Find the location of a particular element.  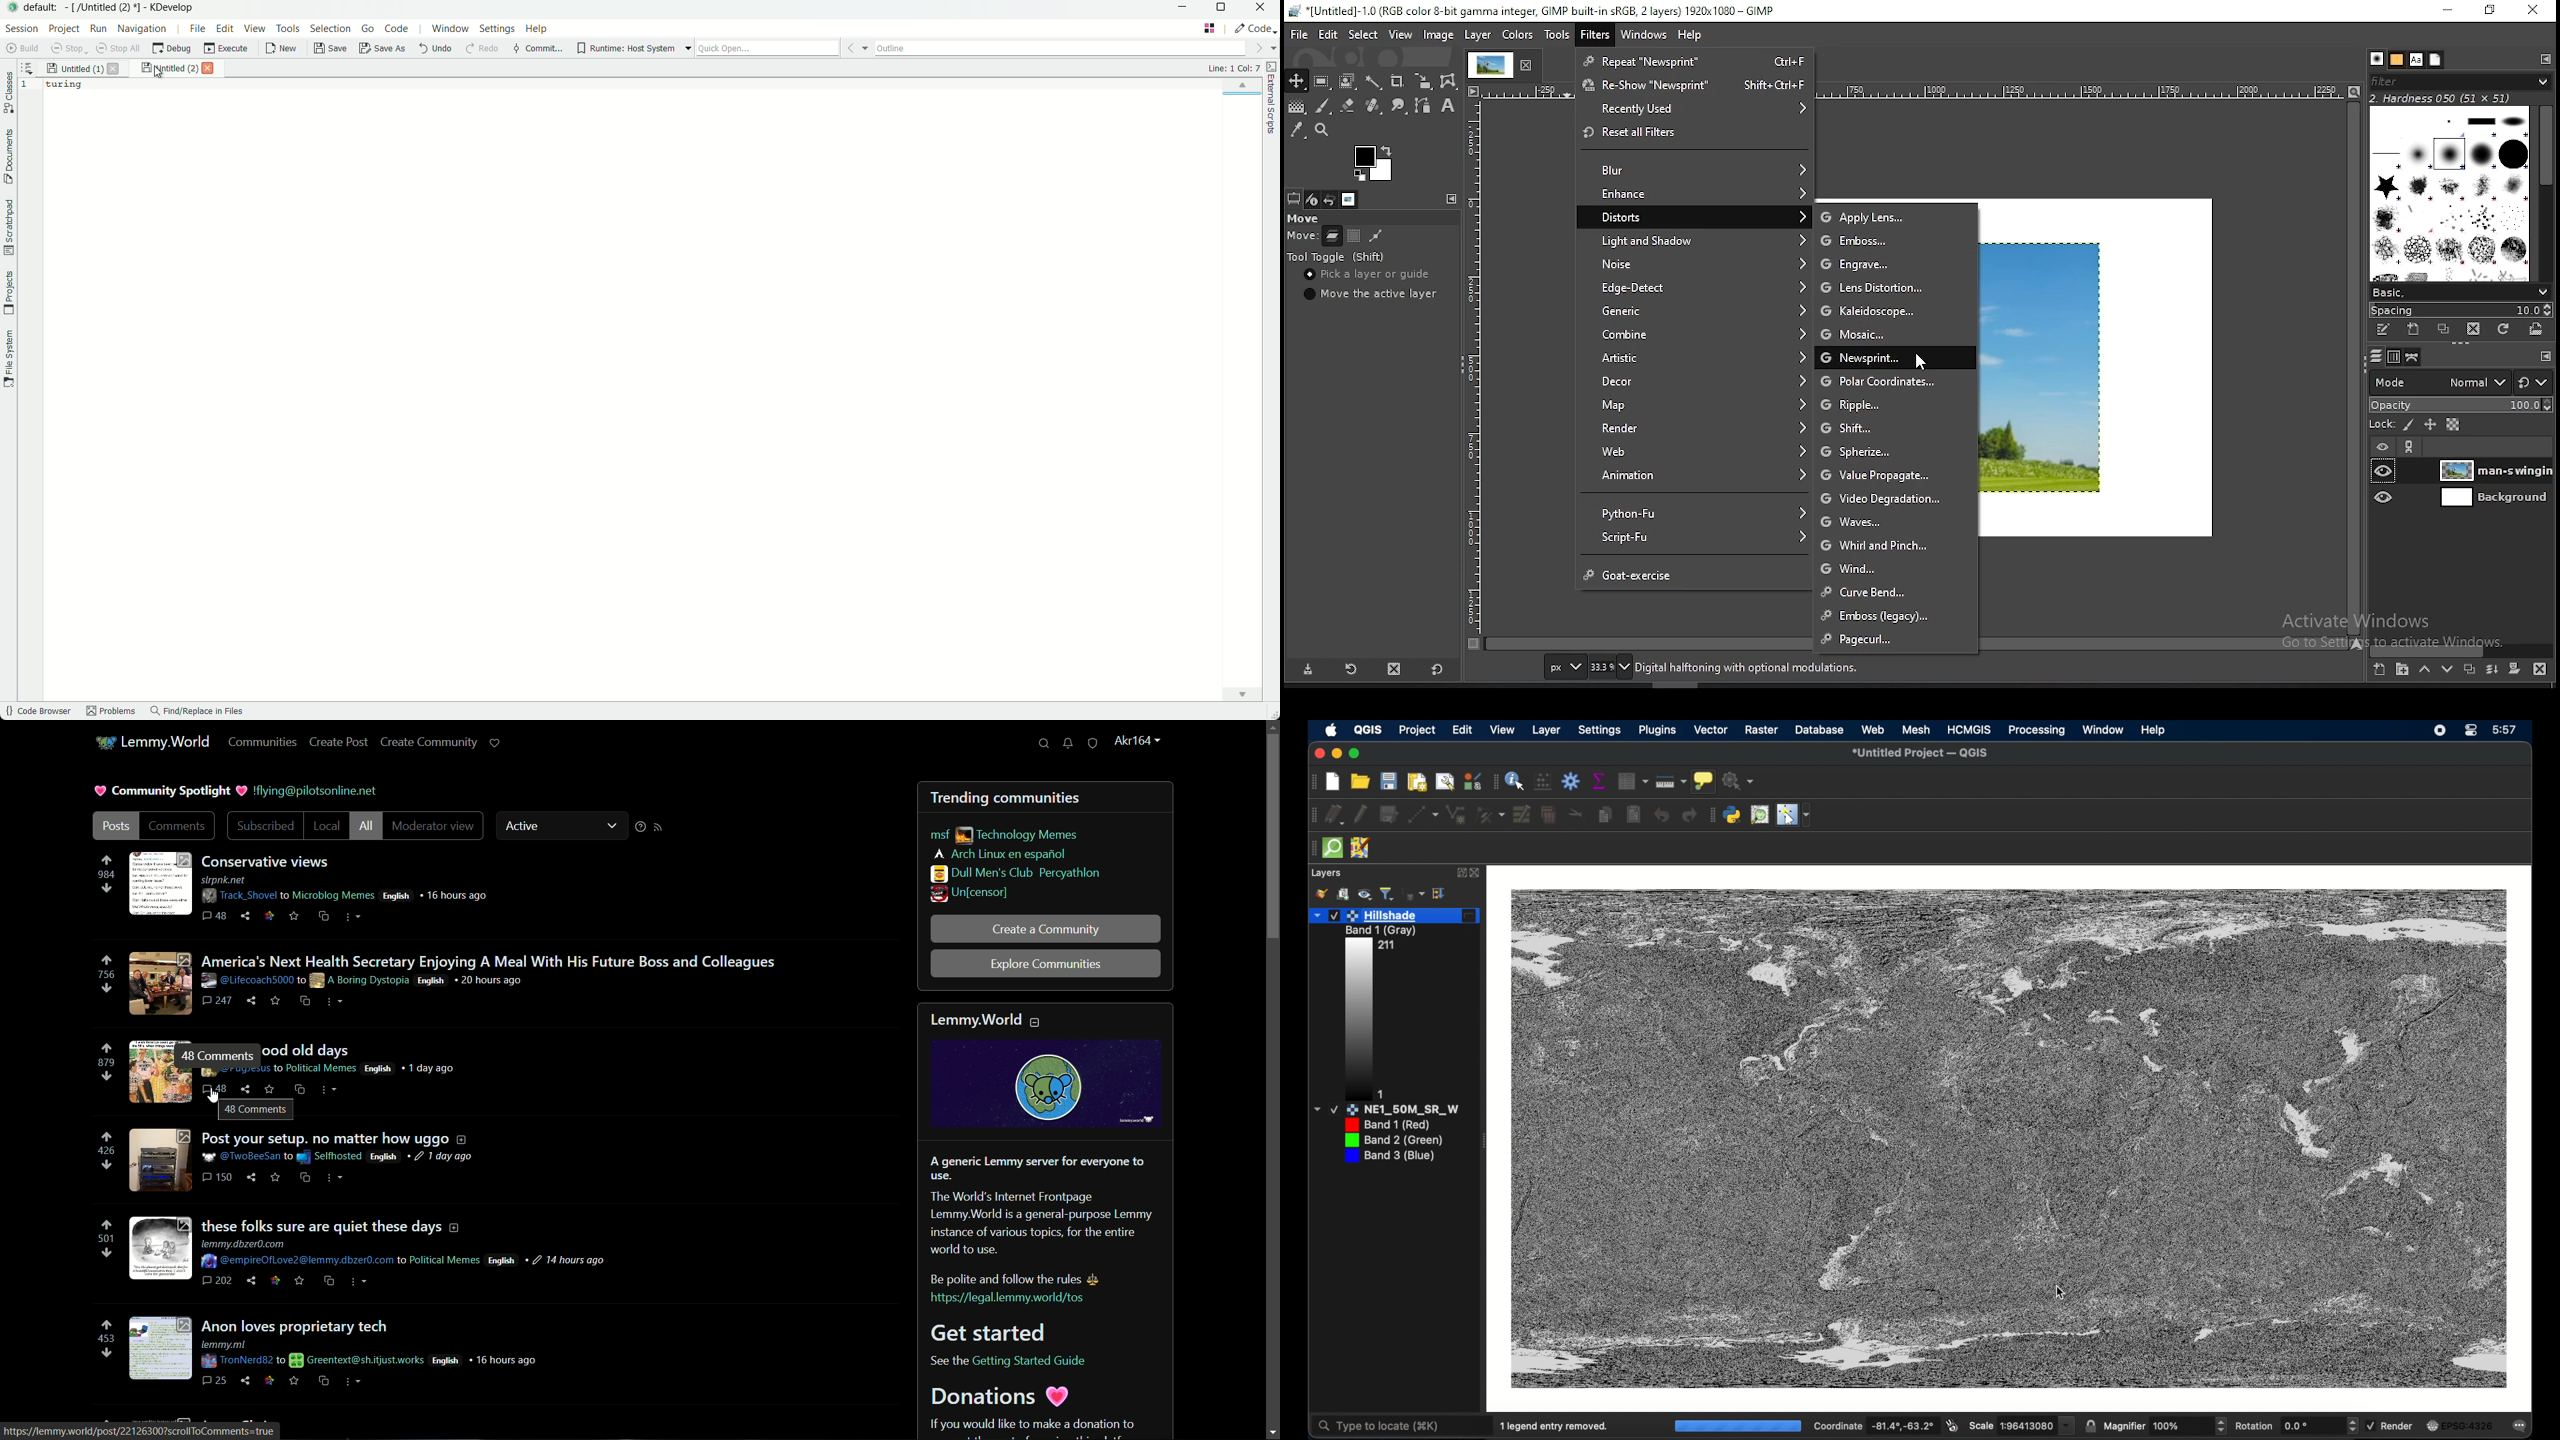

time is located at coordinates (2505, 729).